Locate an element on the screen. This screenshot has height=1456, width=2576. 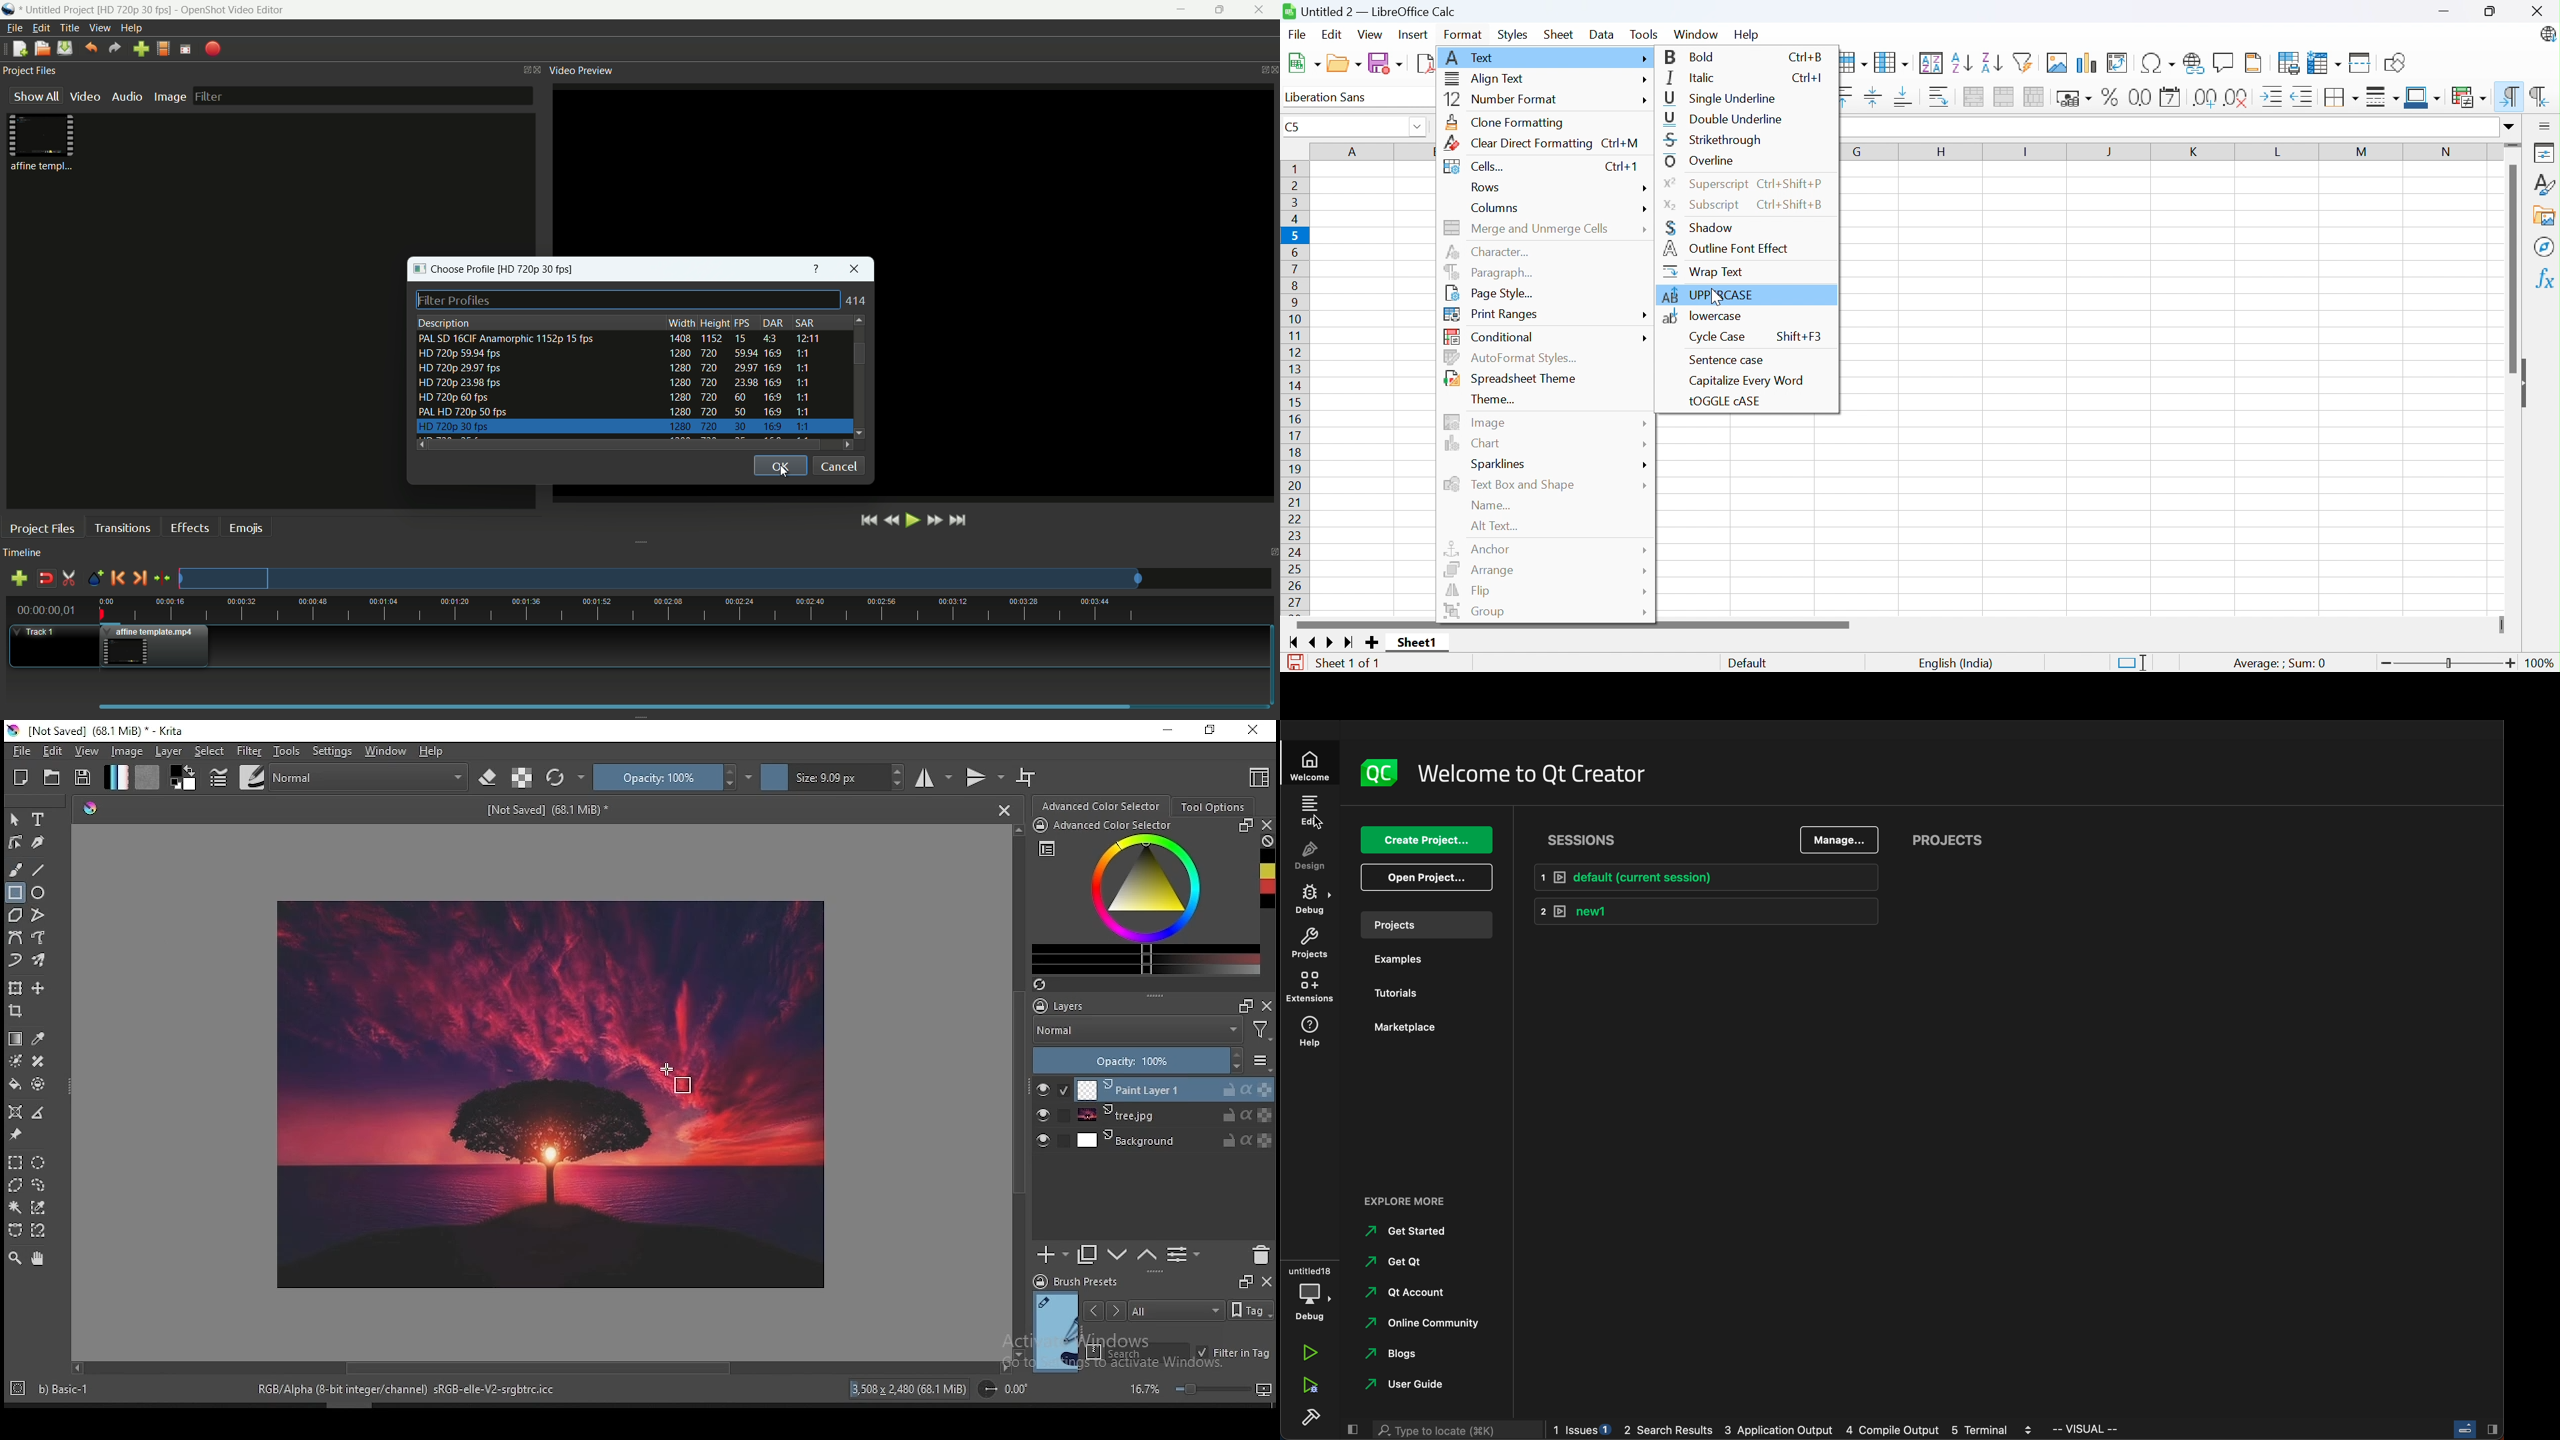
Ctrl+Shift+P is located at coordinates (1793, 184).